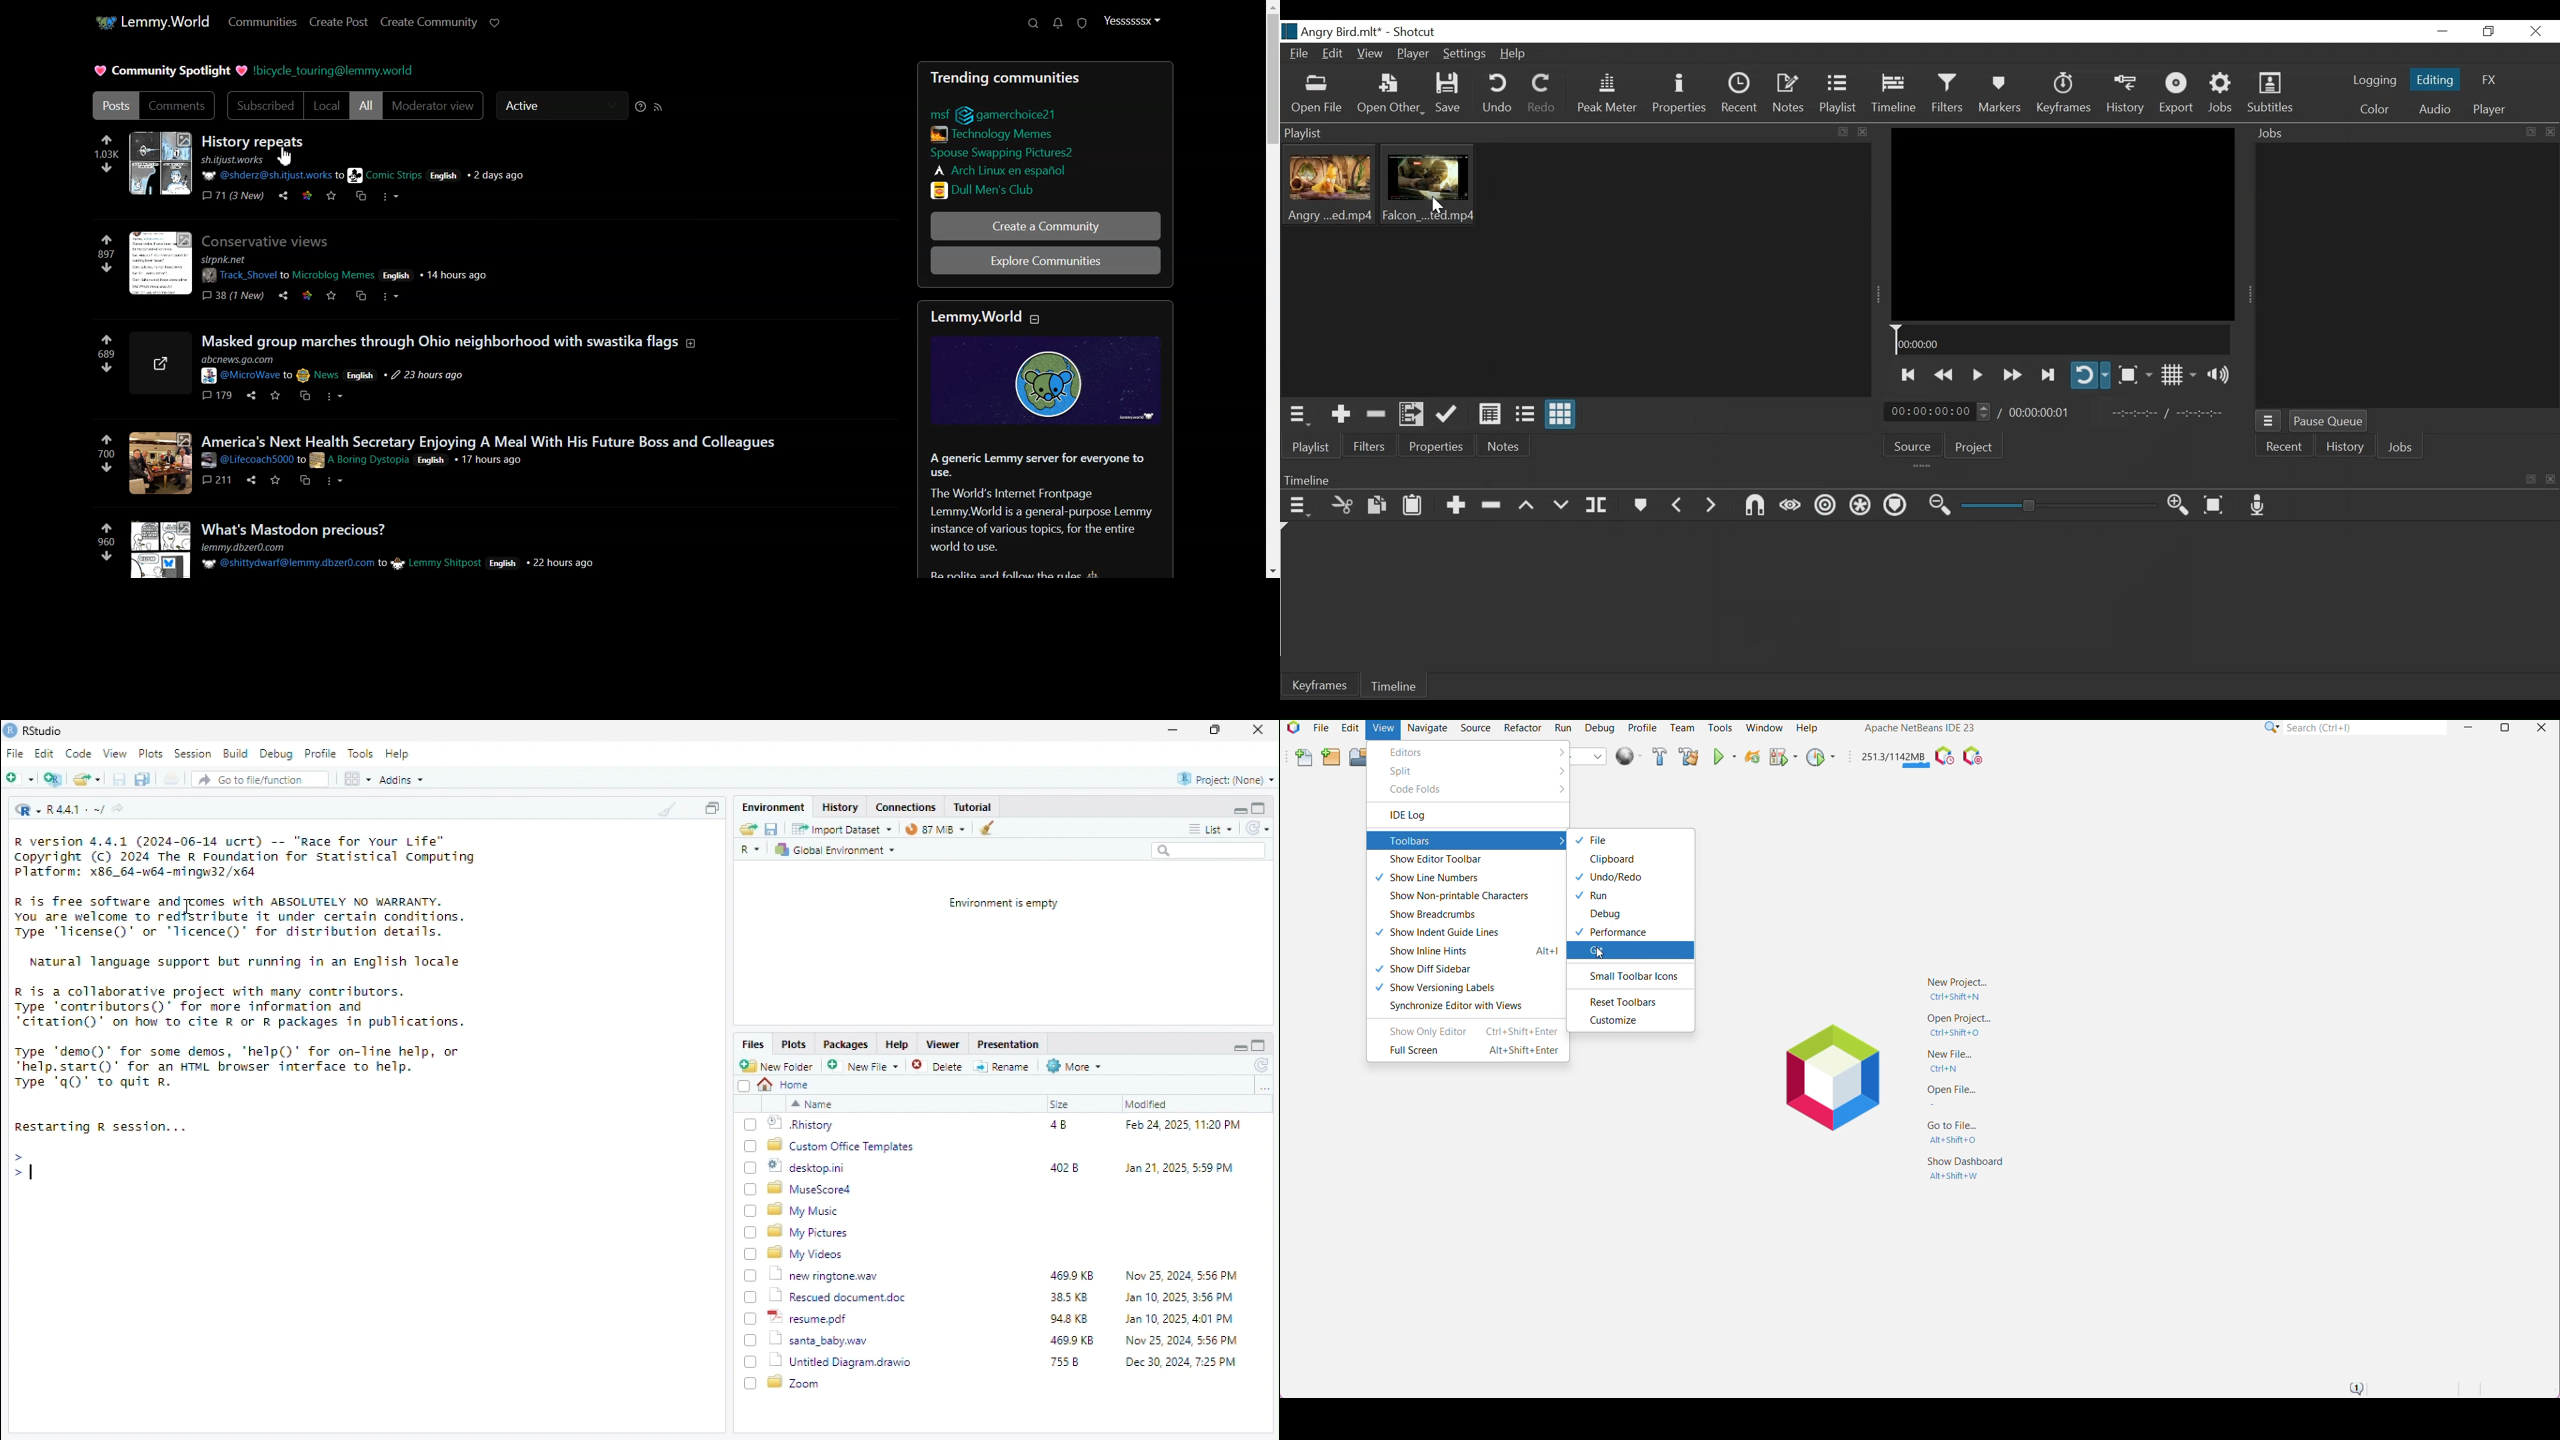 The height and width of the screenshot is (1456, 2576). Describe the element at coordinates (119, 779) in the screenshot. I see `save` at that location.